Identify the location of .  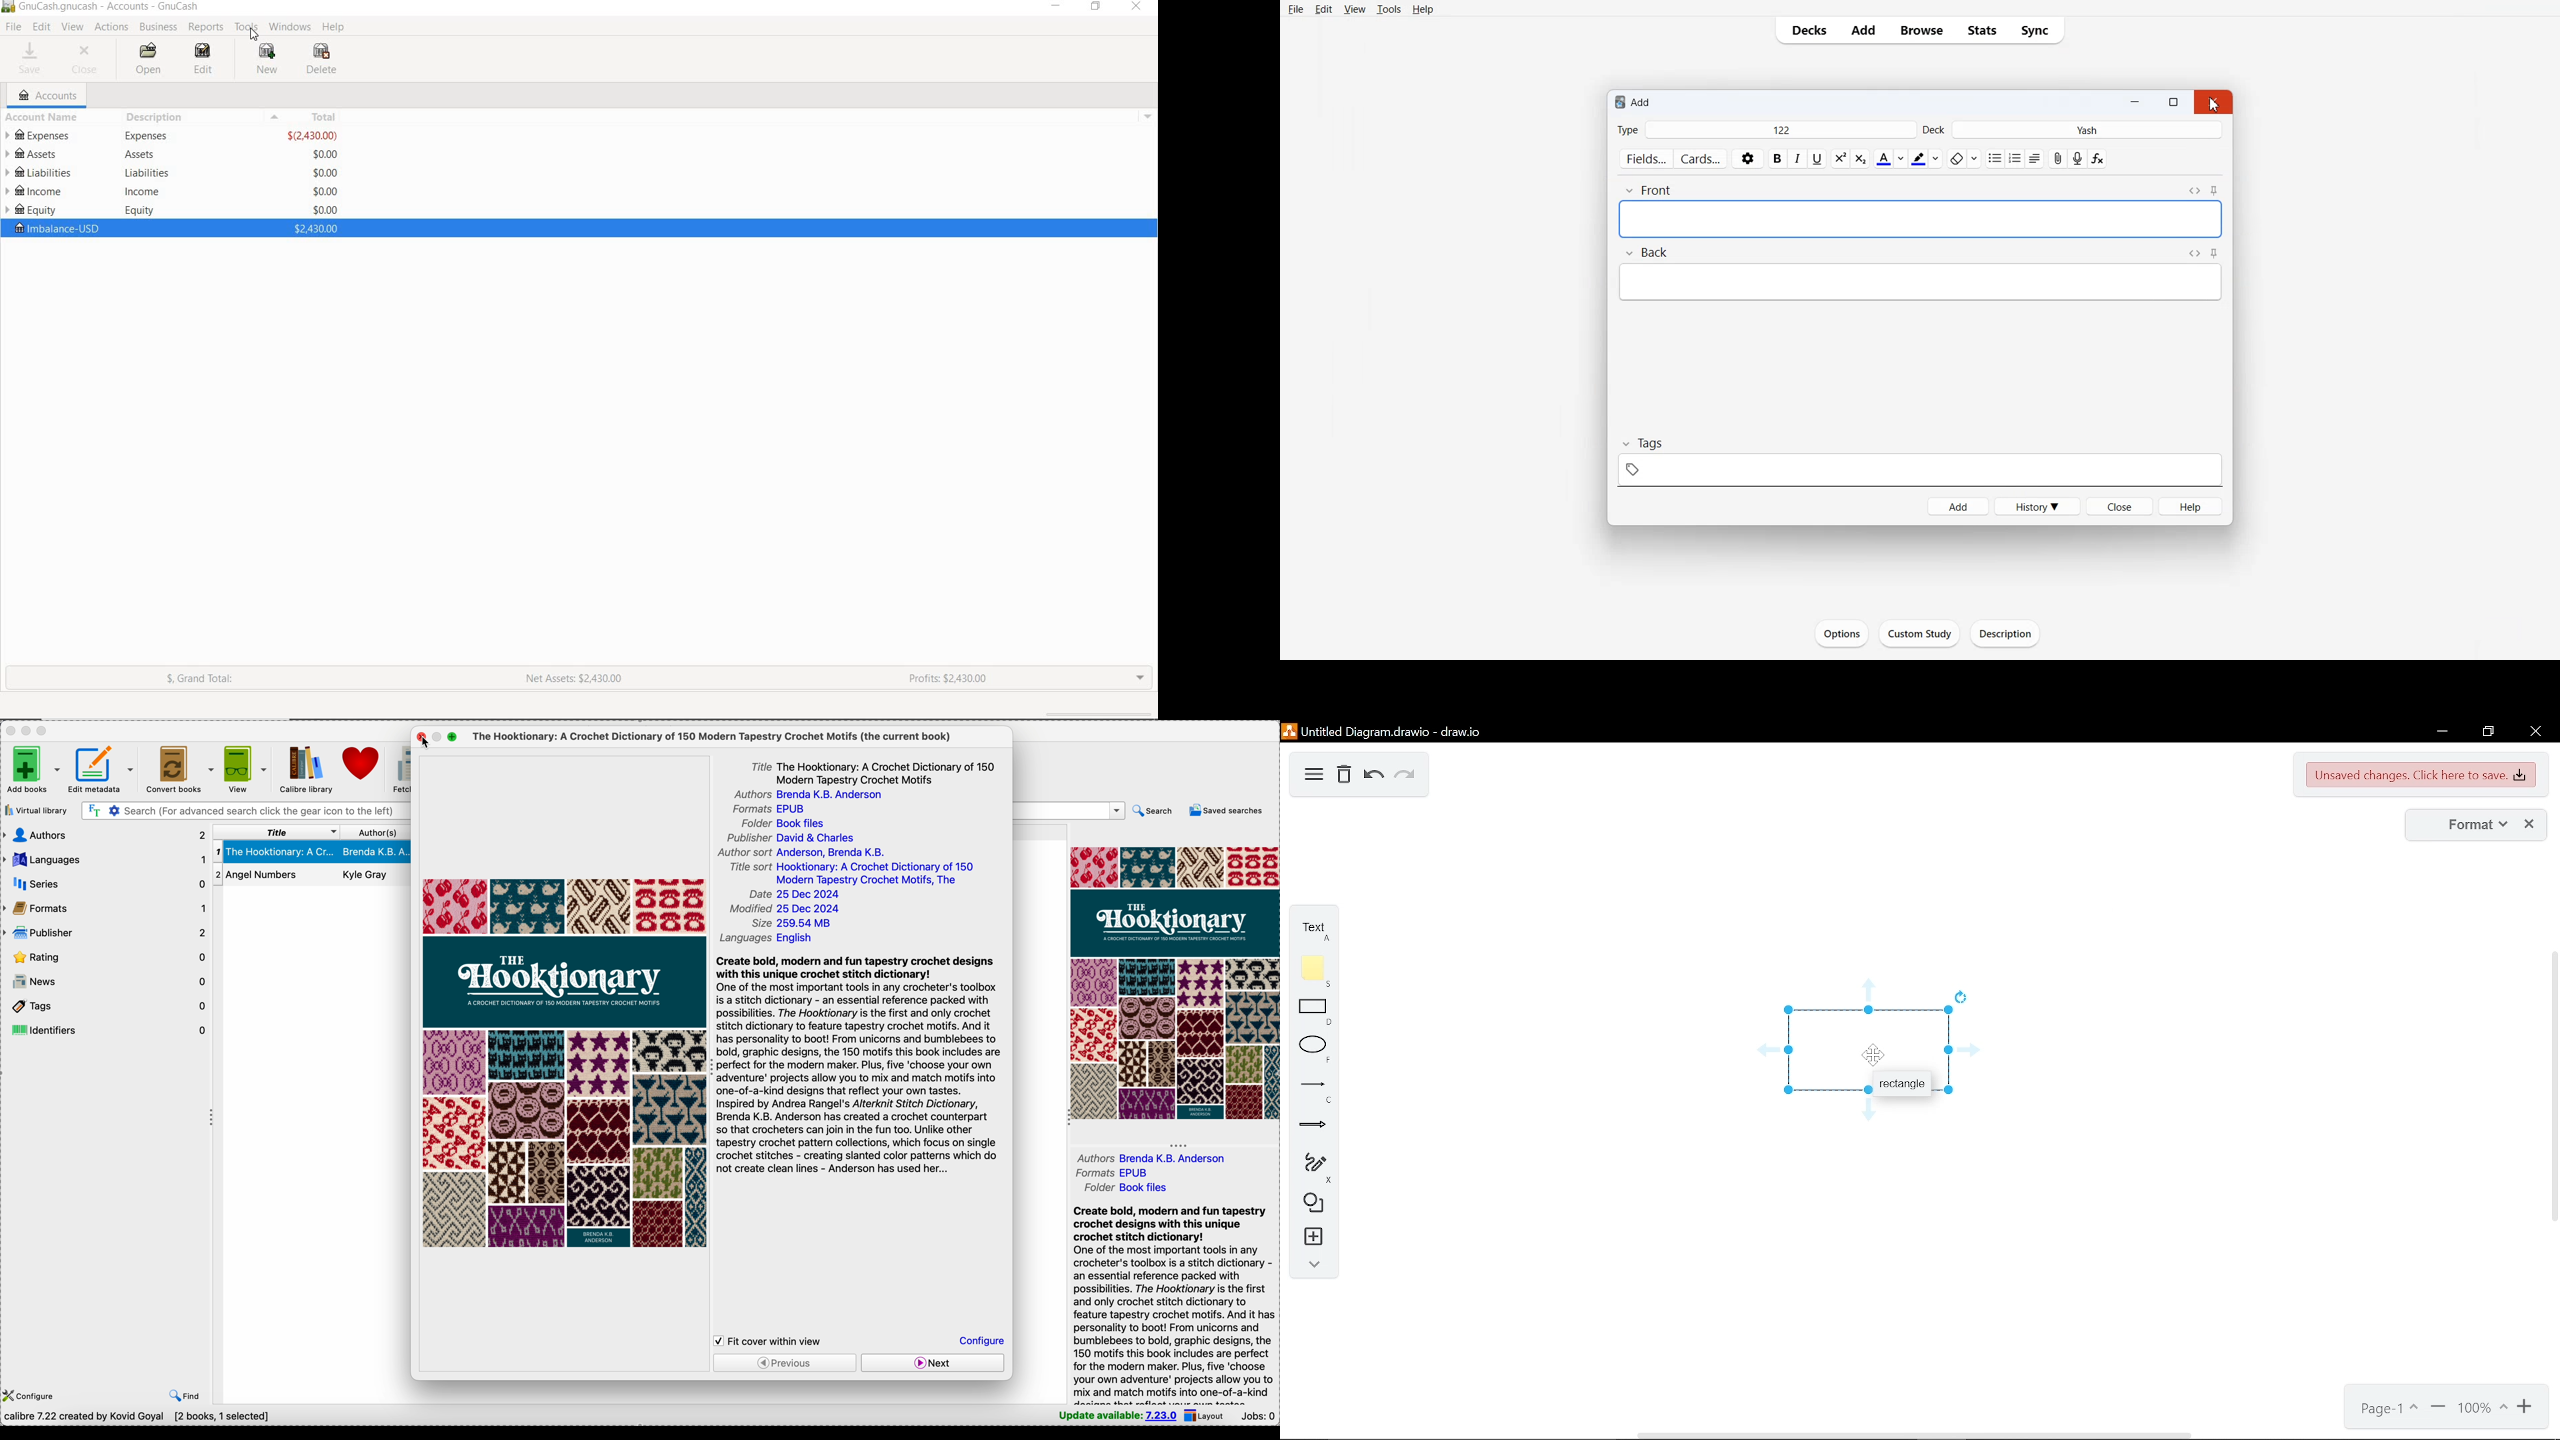
(144, 191).